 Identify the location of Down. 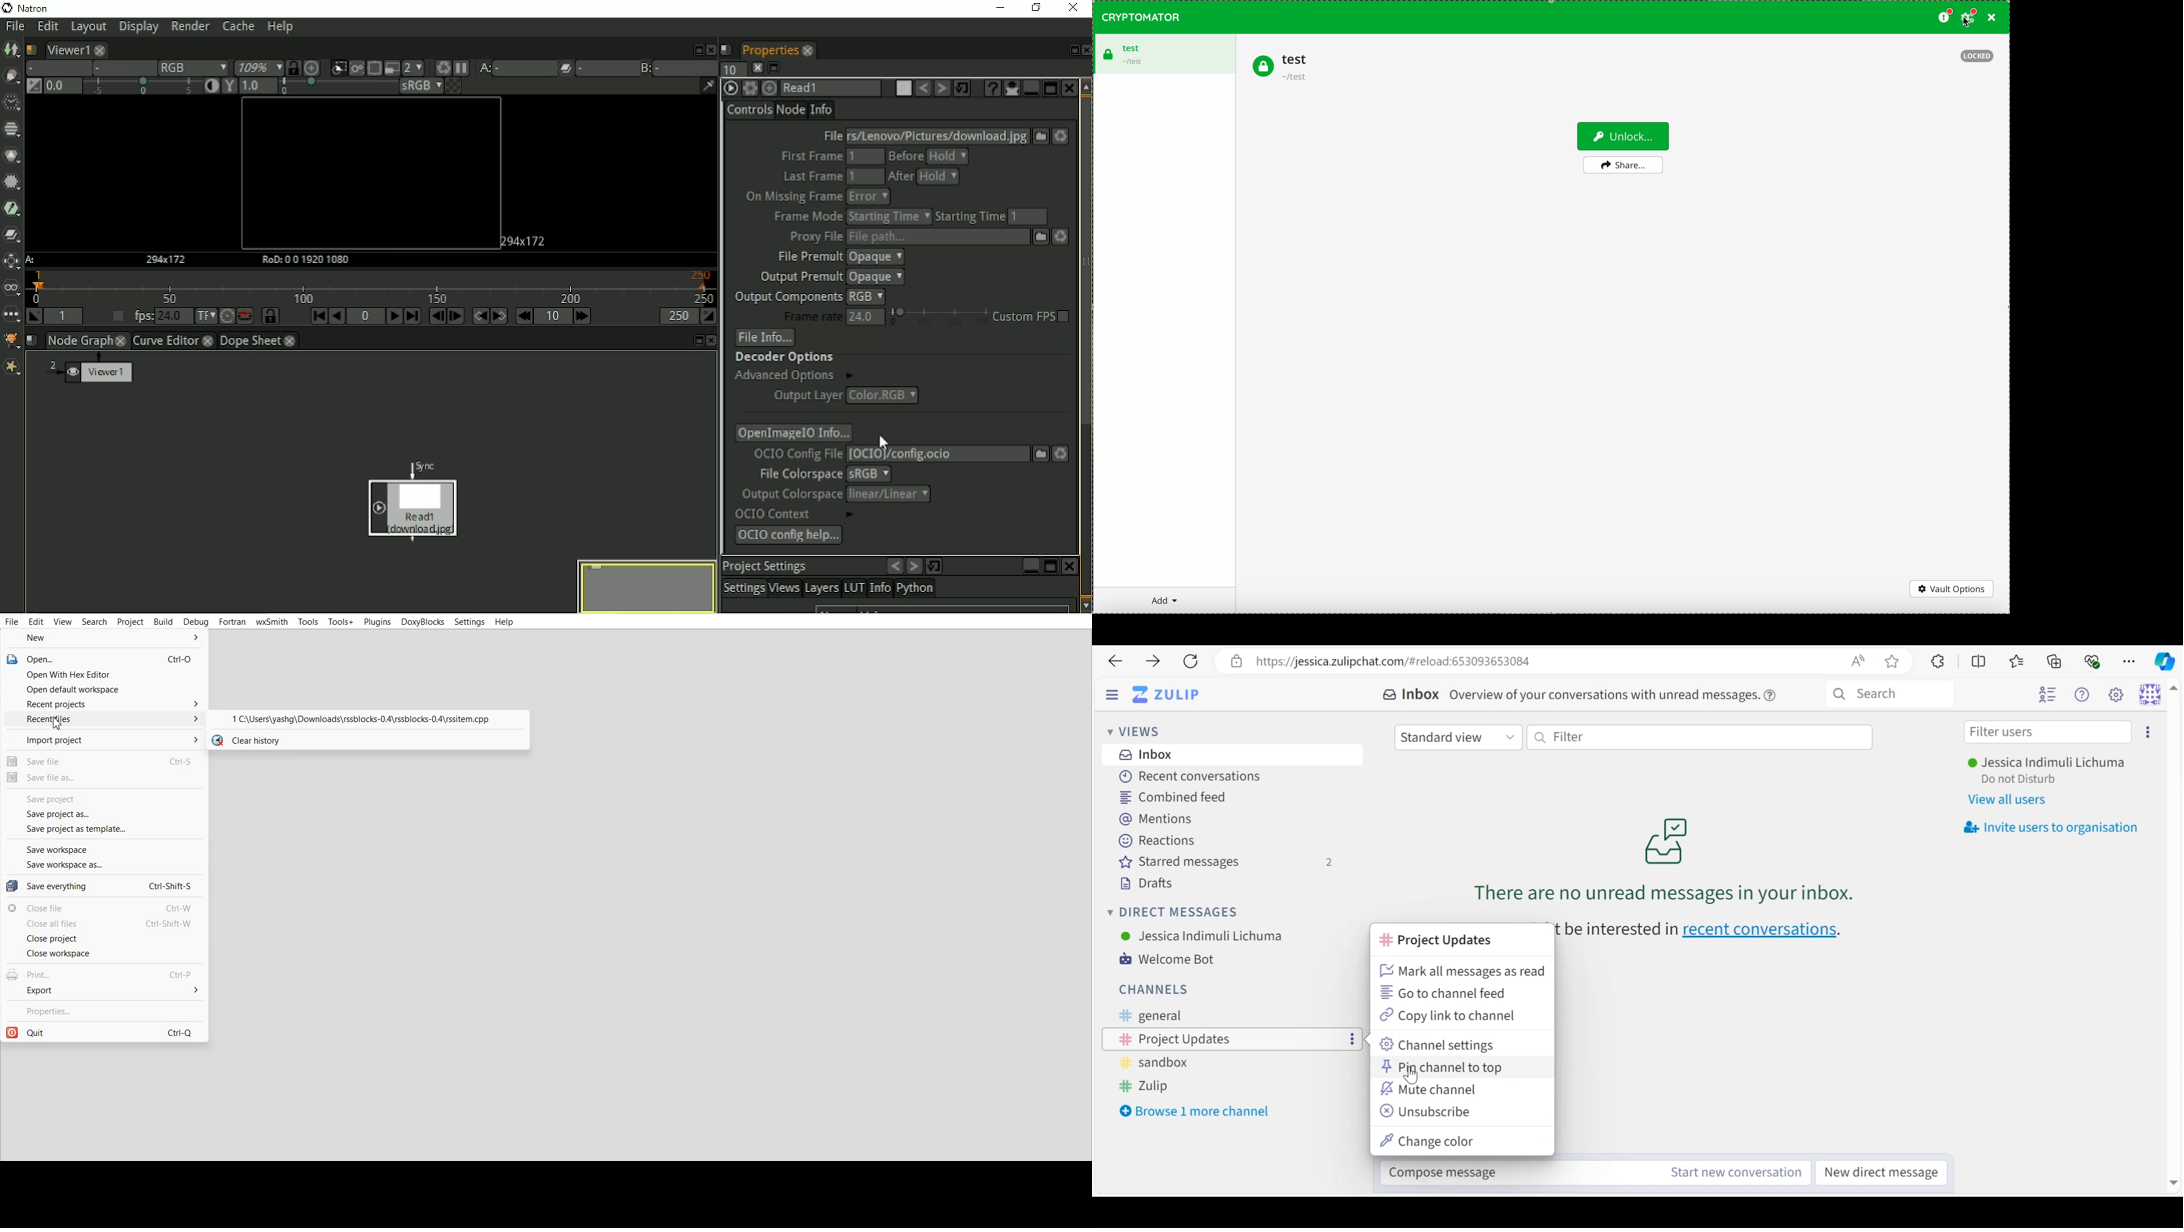
(2171, 1179).